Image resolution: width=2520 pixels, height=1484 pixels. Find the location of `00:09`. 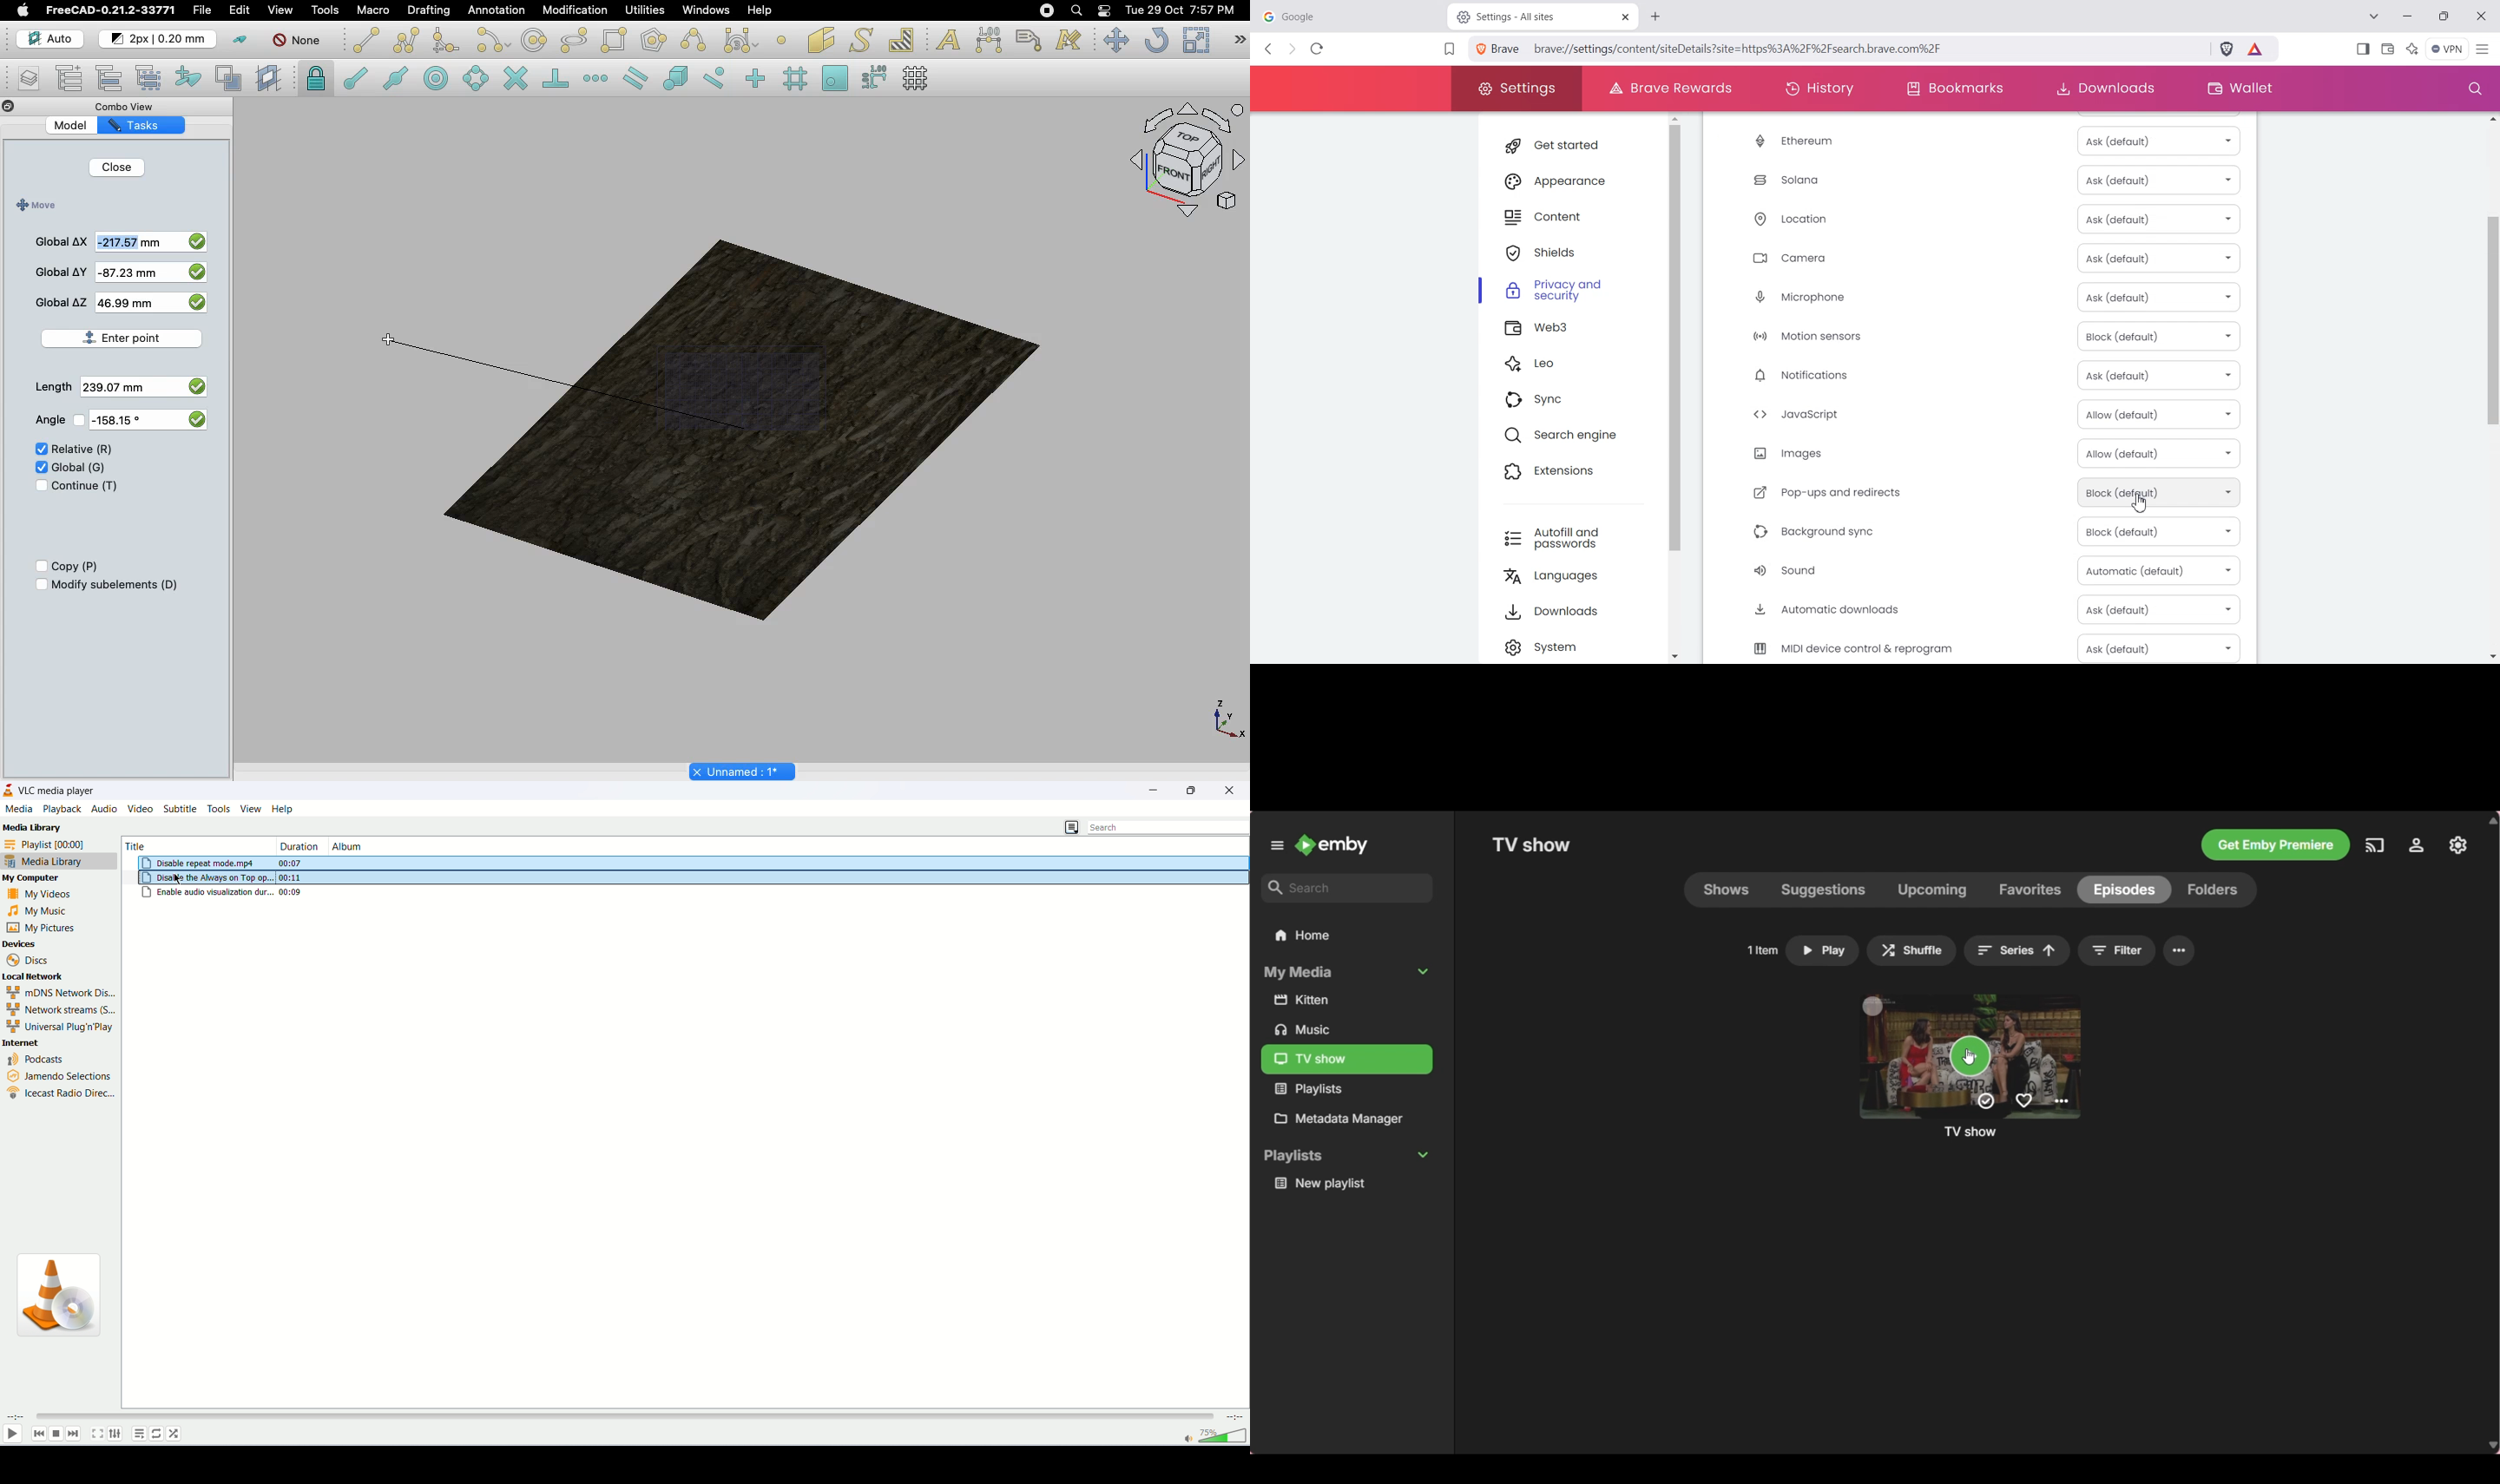

00:09 is located at coordinates (292, 892).